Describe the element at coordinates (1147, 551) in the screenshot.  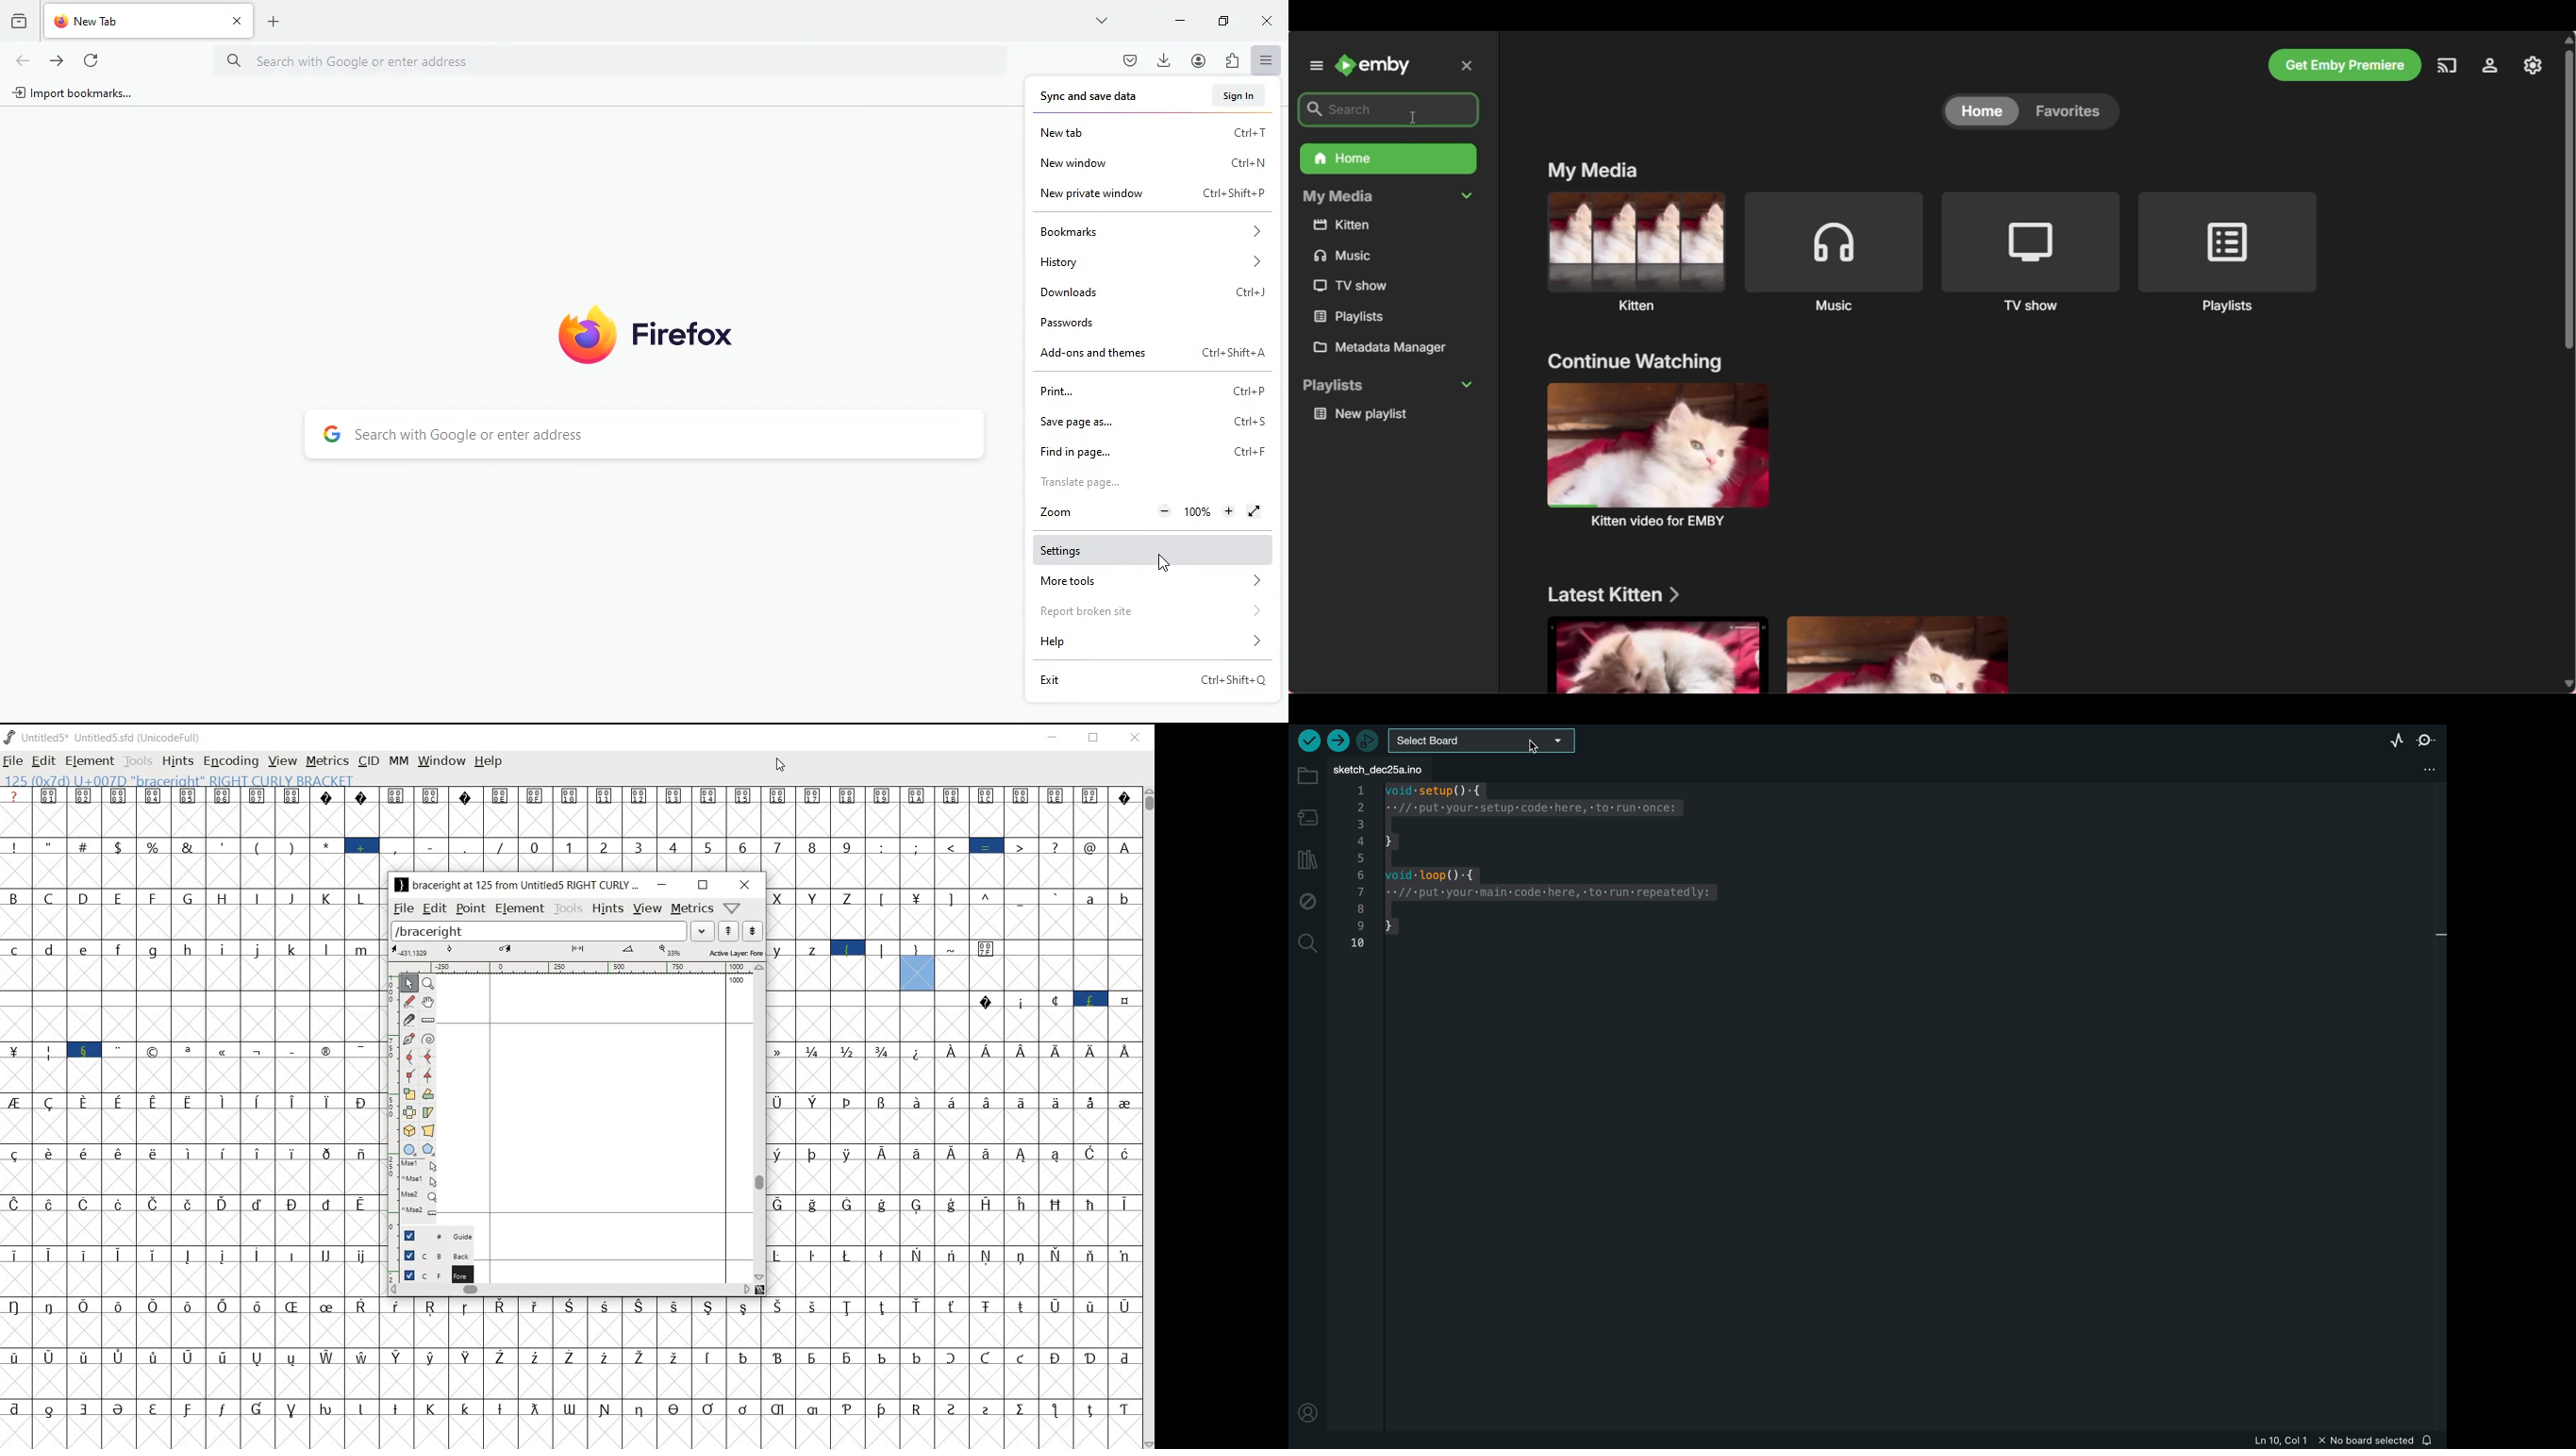
I see `settings` at that location.